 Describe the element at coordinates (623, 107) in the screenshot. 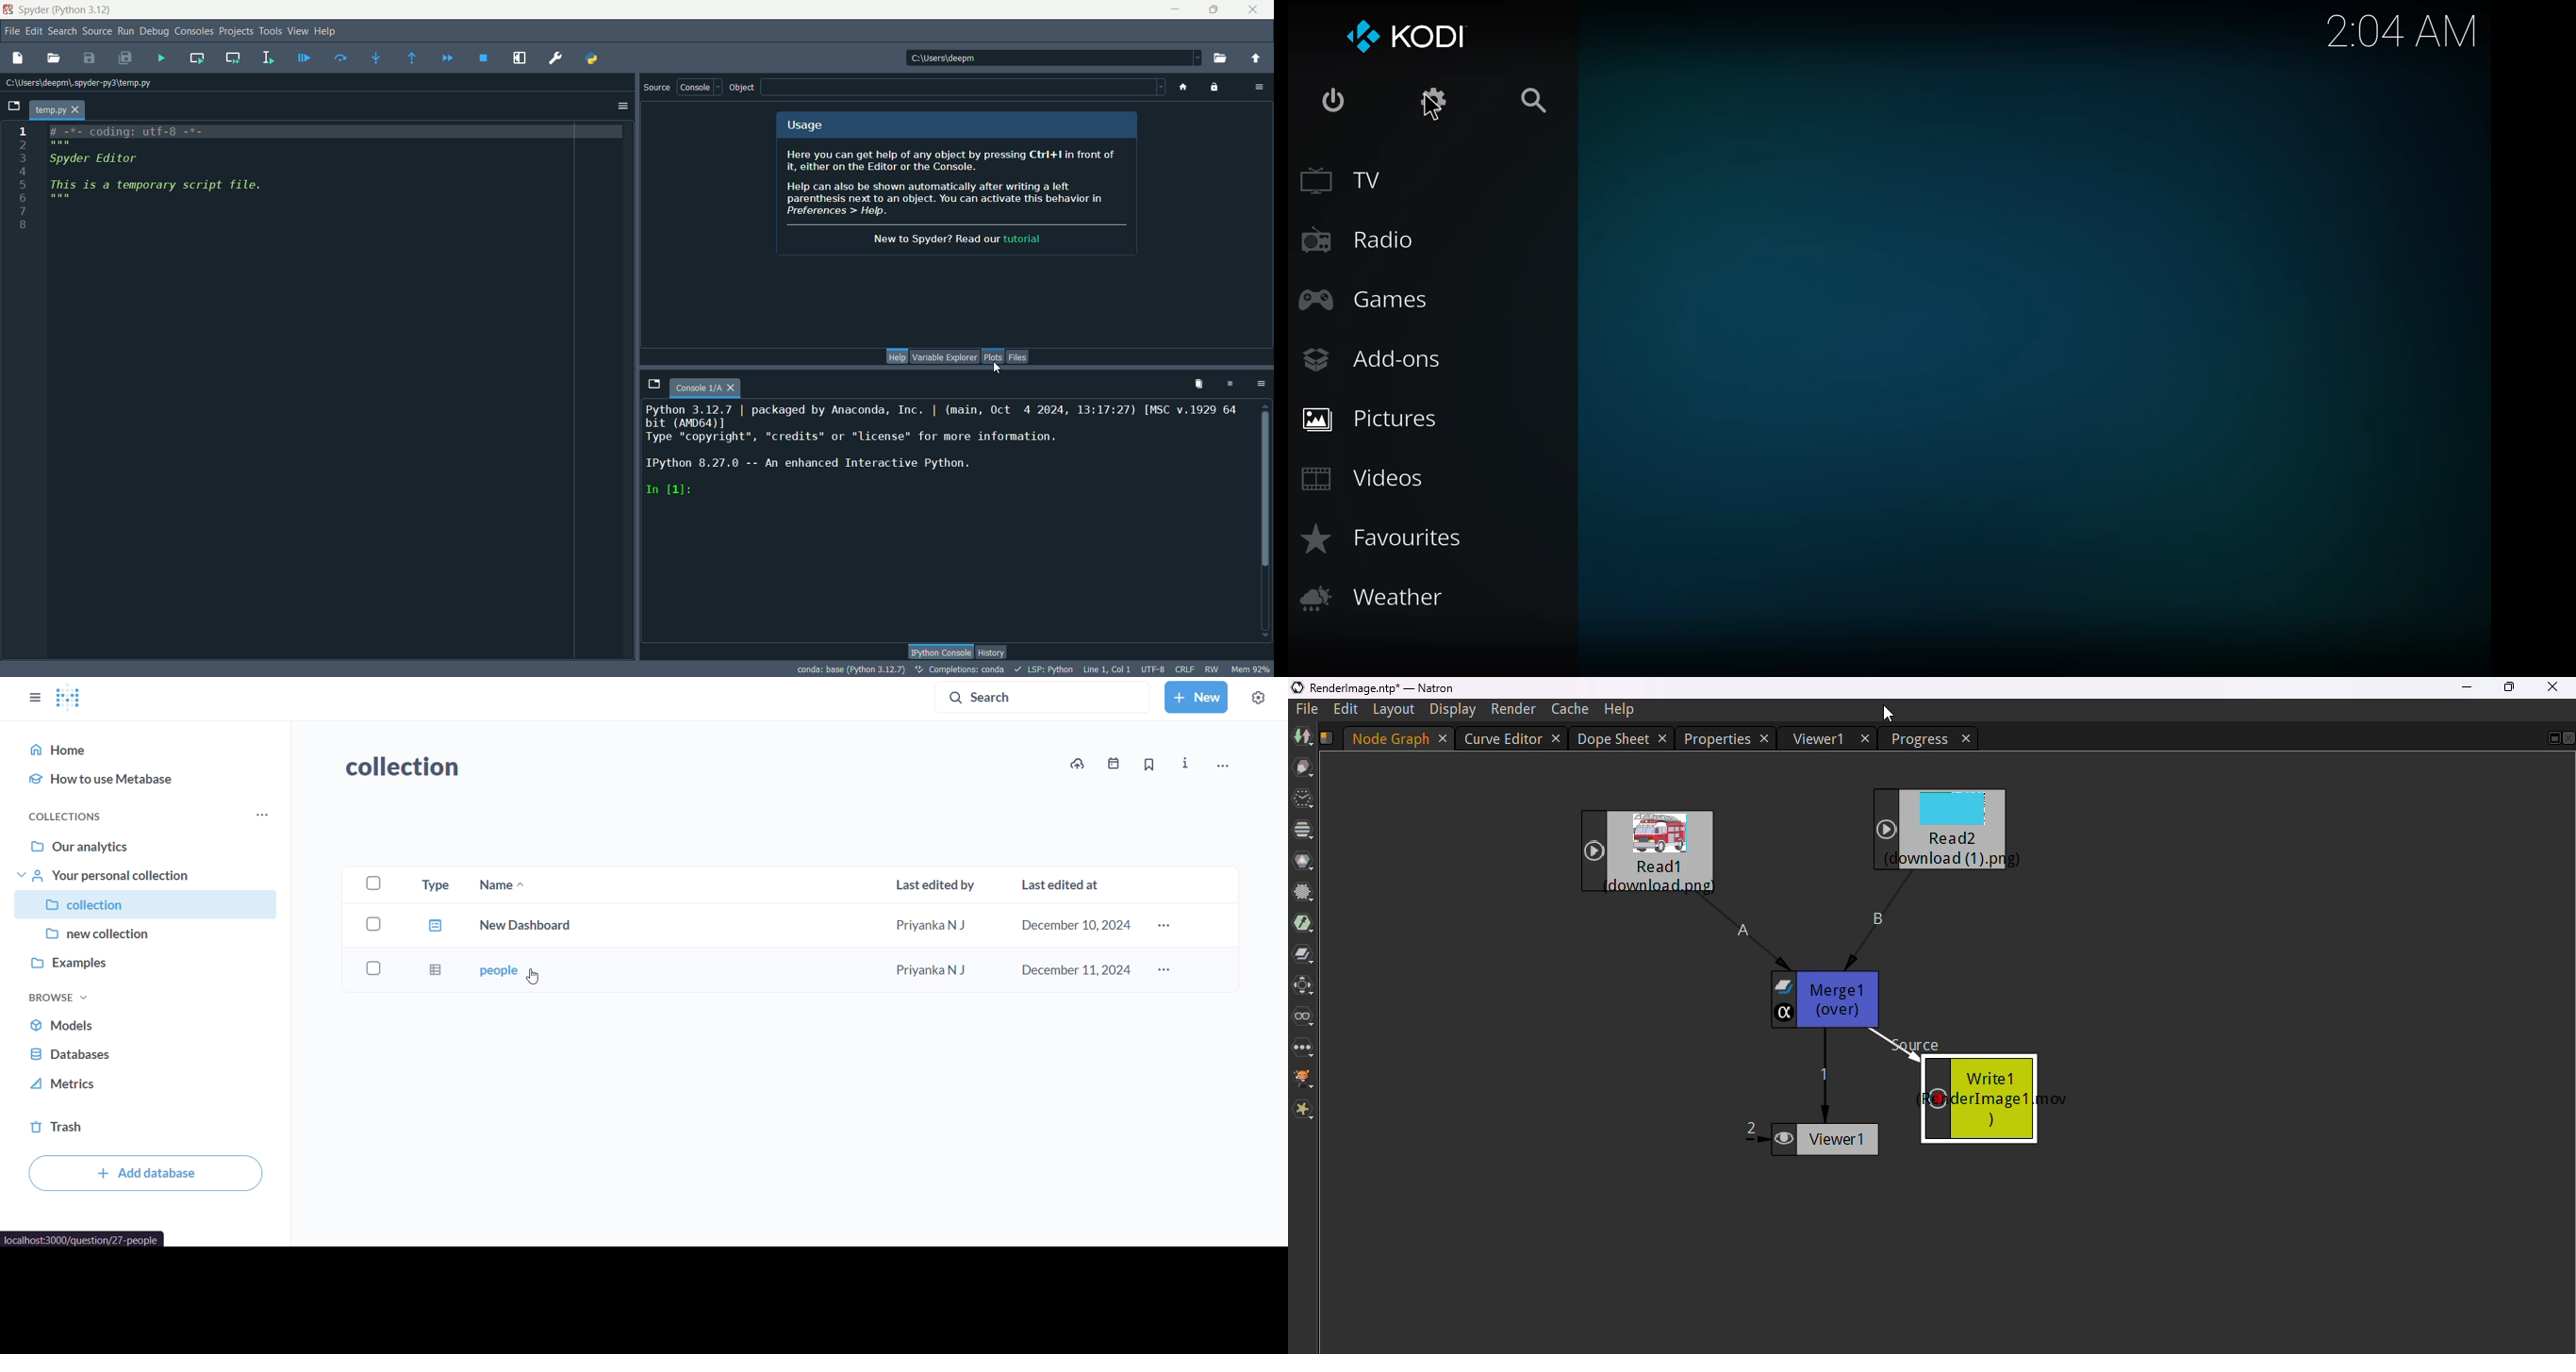

I see `options` at that location.